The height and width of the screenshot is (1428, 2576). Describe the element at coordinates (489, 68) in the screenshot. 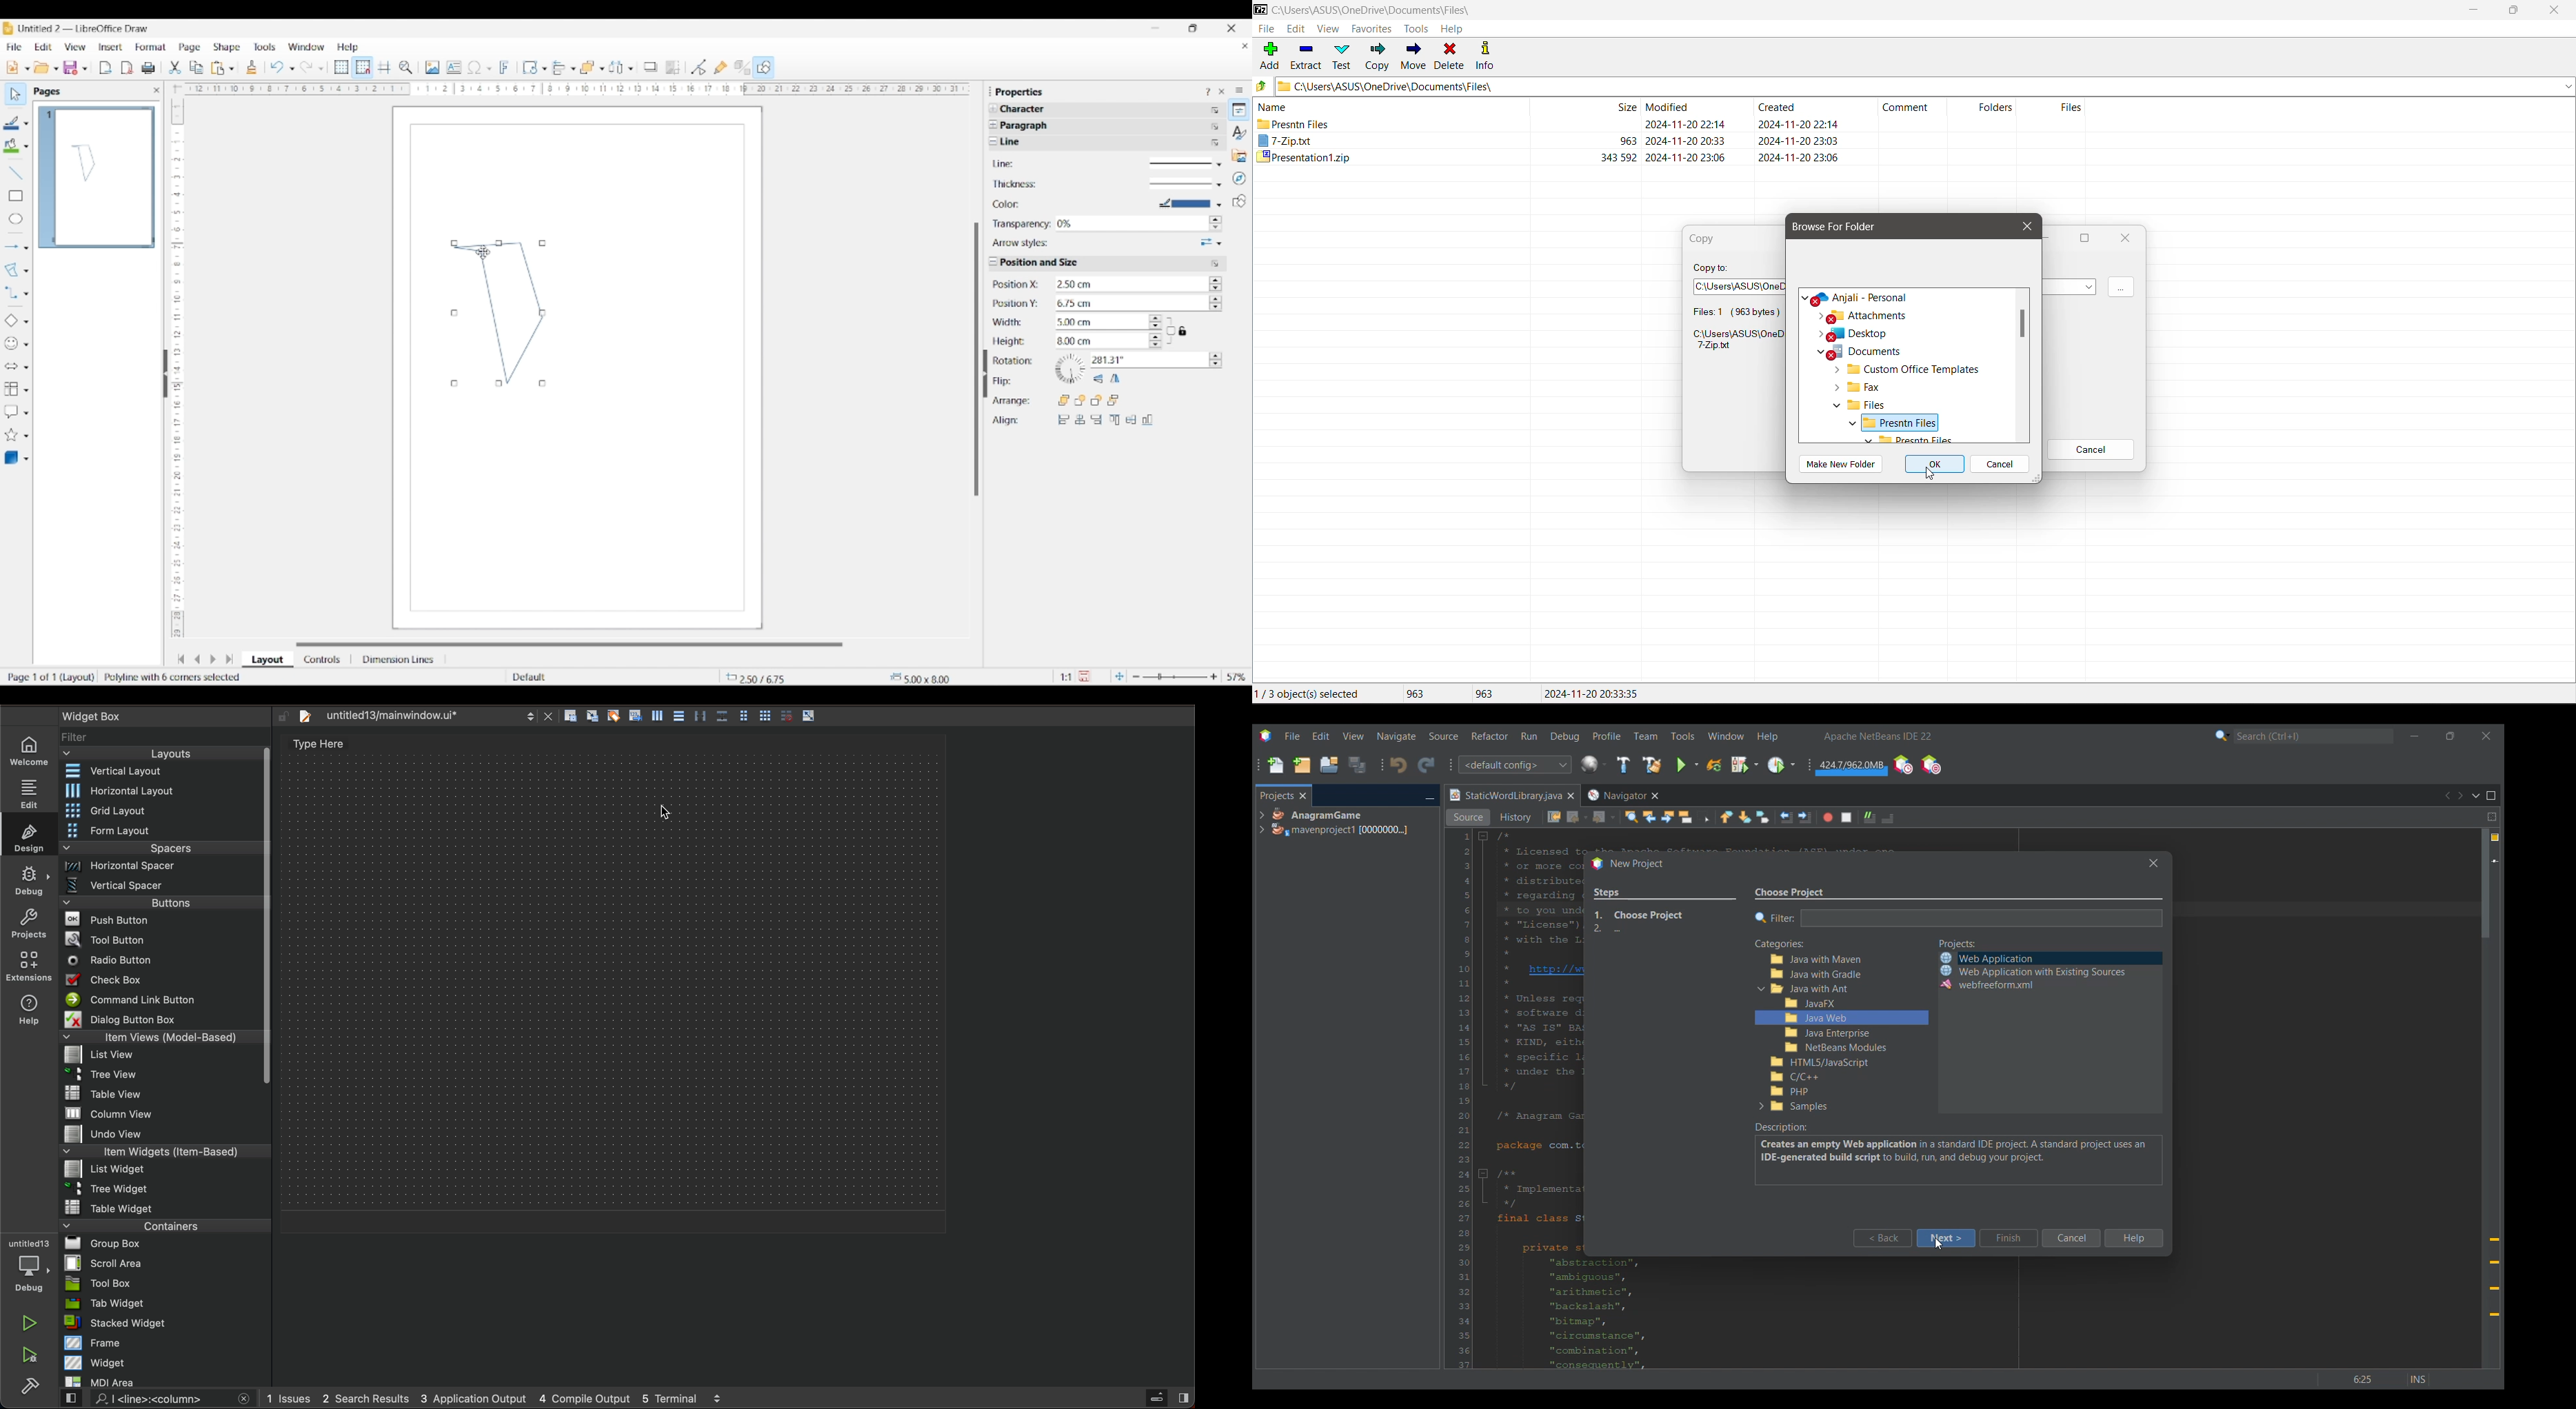

I see `Special character options` at that location.